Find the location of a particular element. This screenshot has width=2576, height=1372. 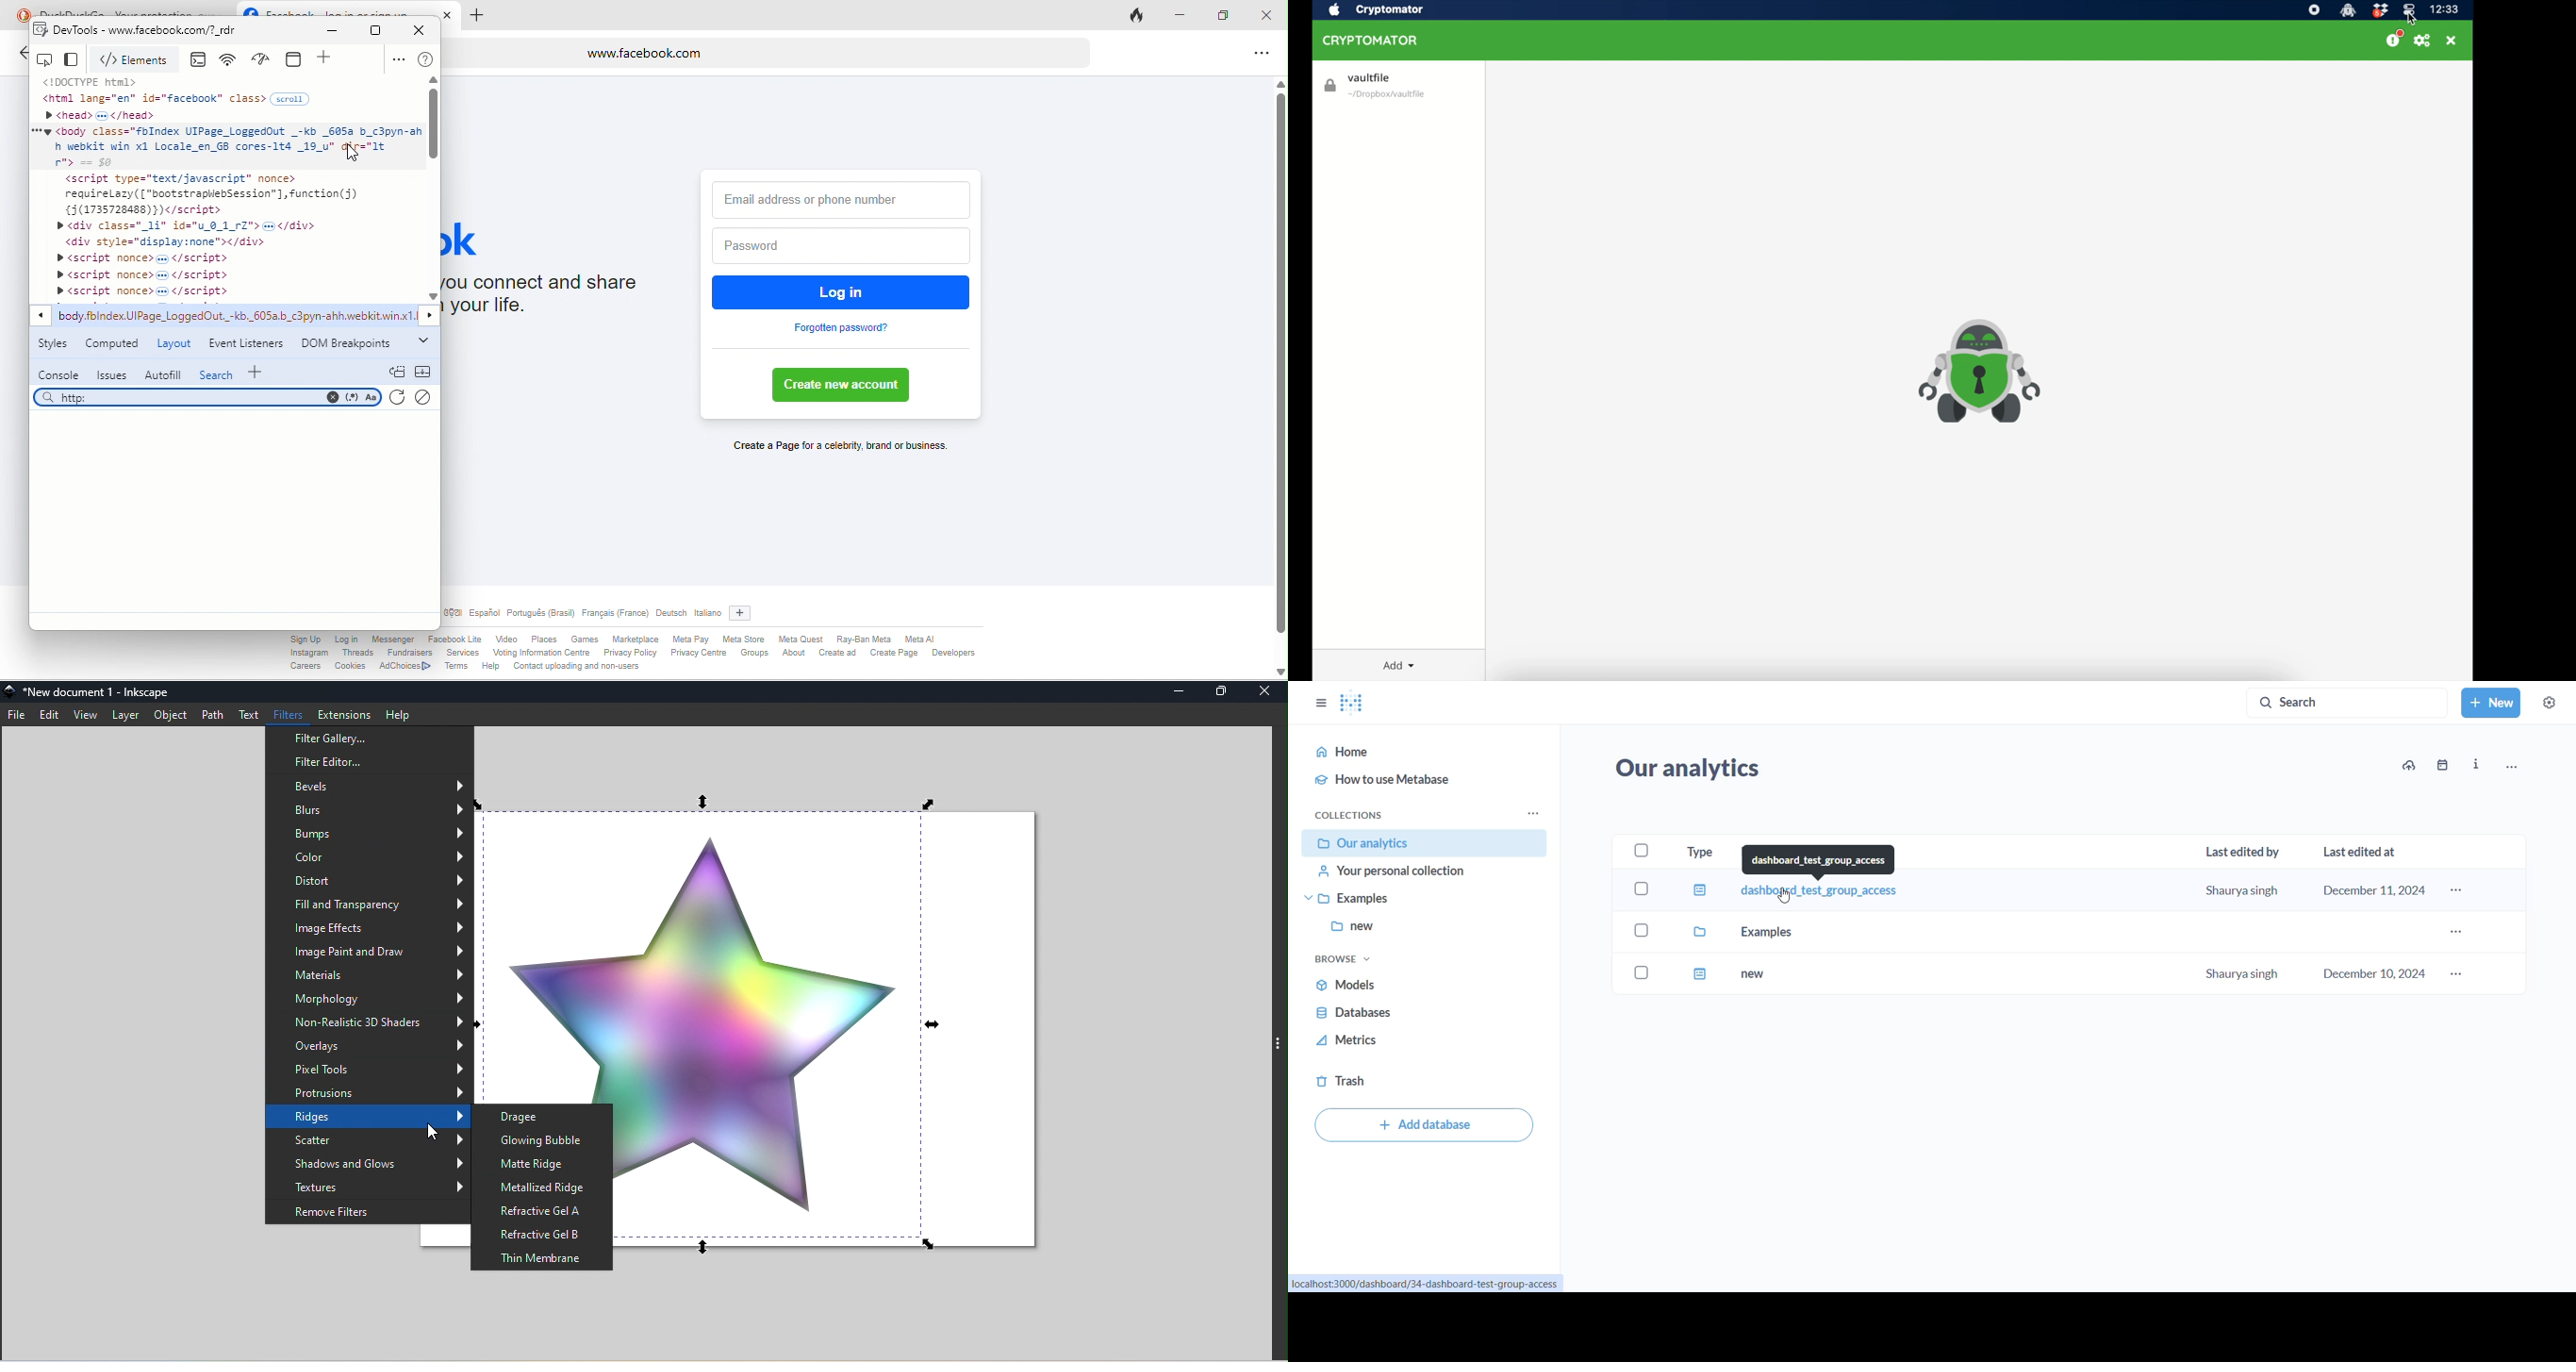

Distort is located at coordinates (367, 881).